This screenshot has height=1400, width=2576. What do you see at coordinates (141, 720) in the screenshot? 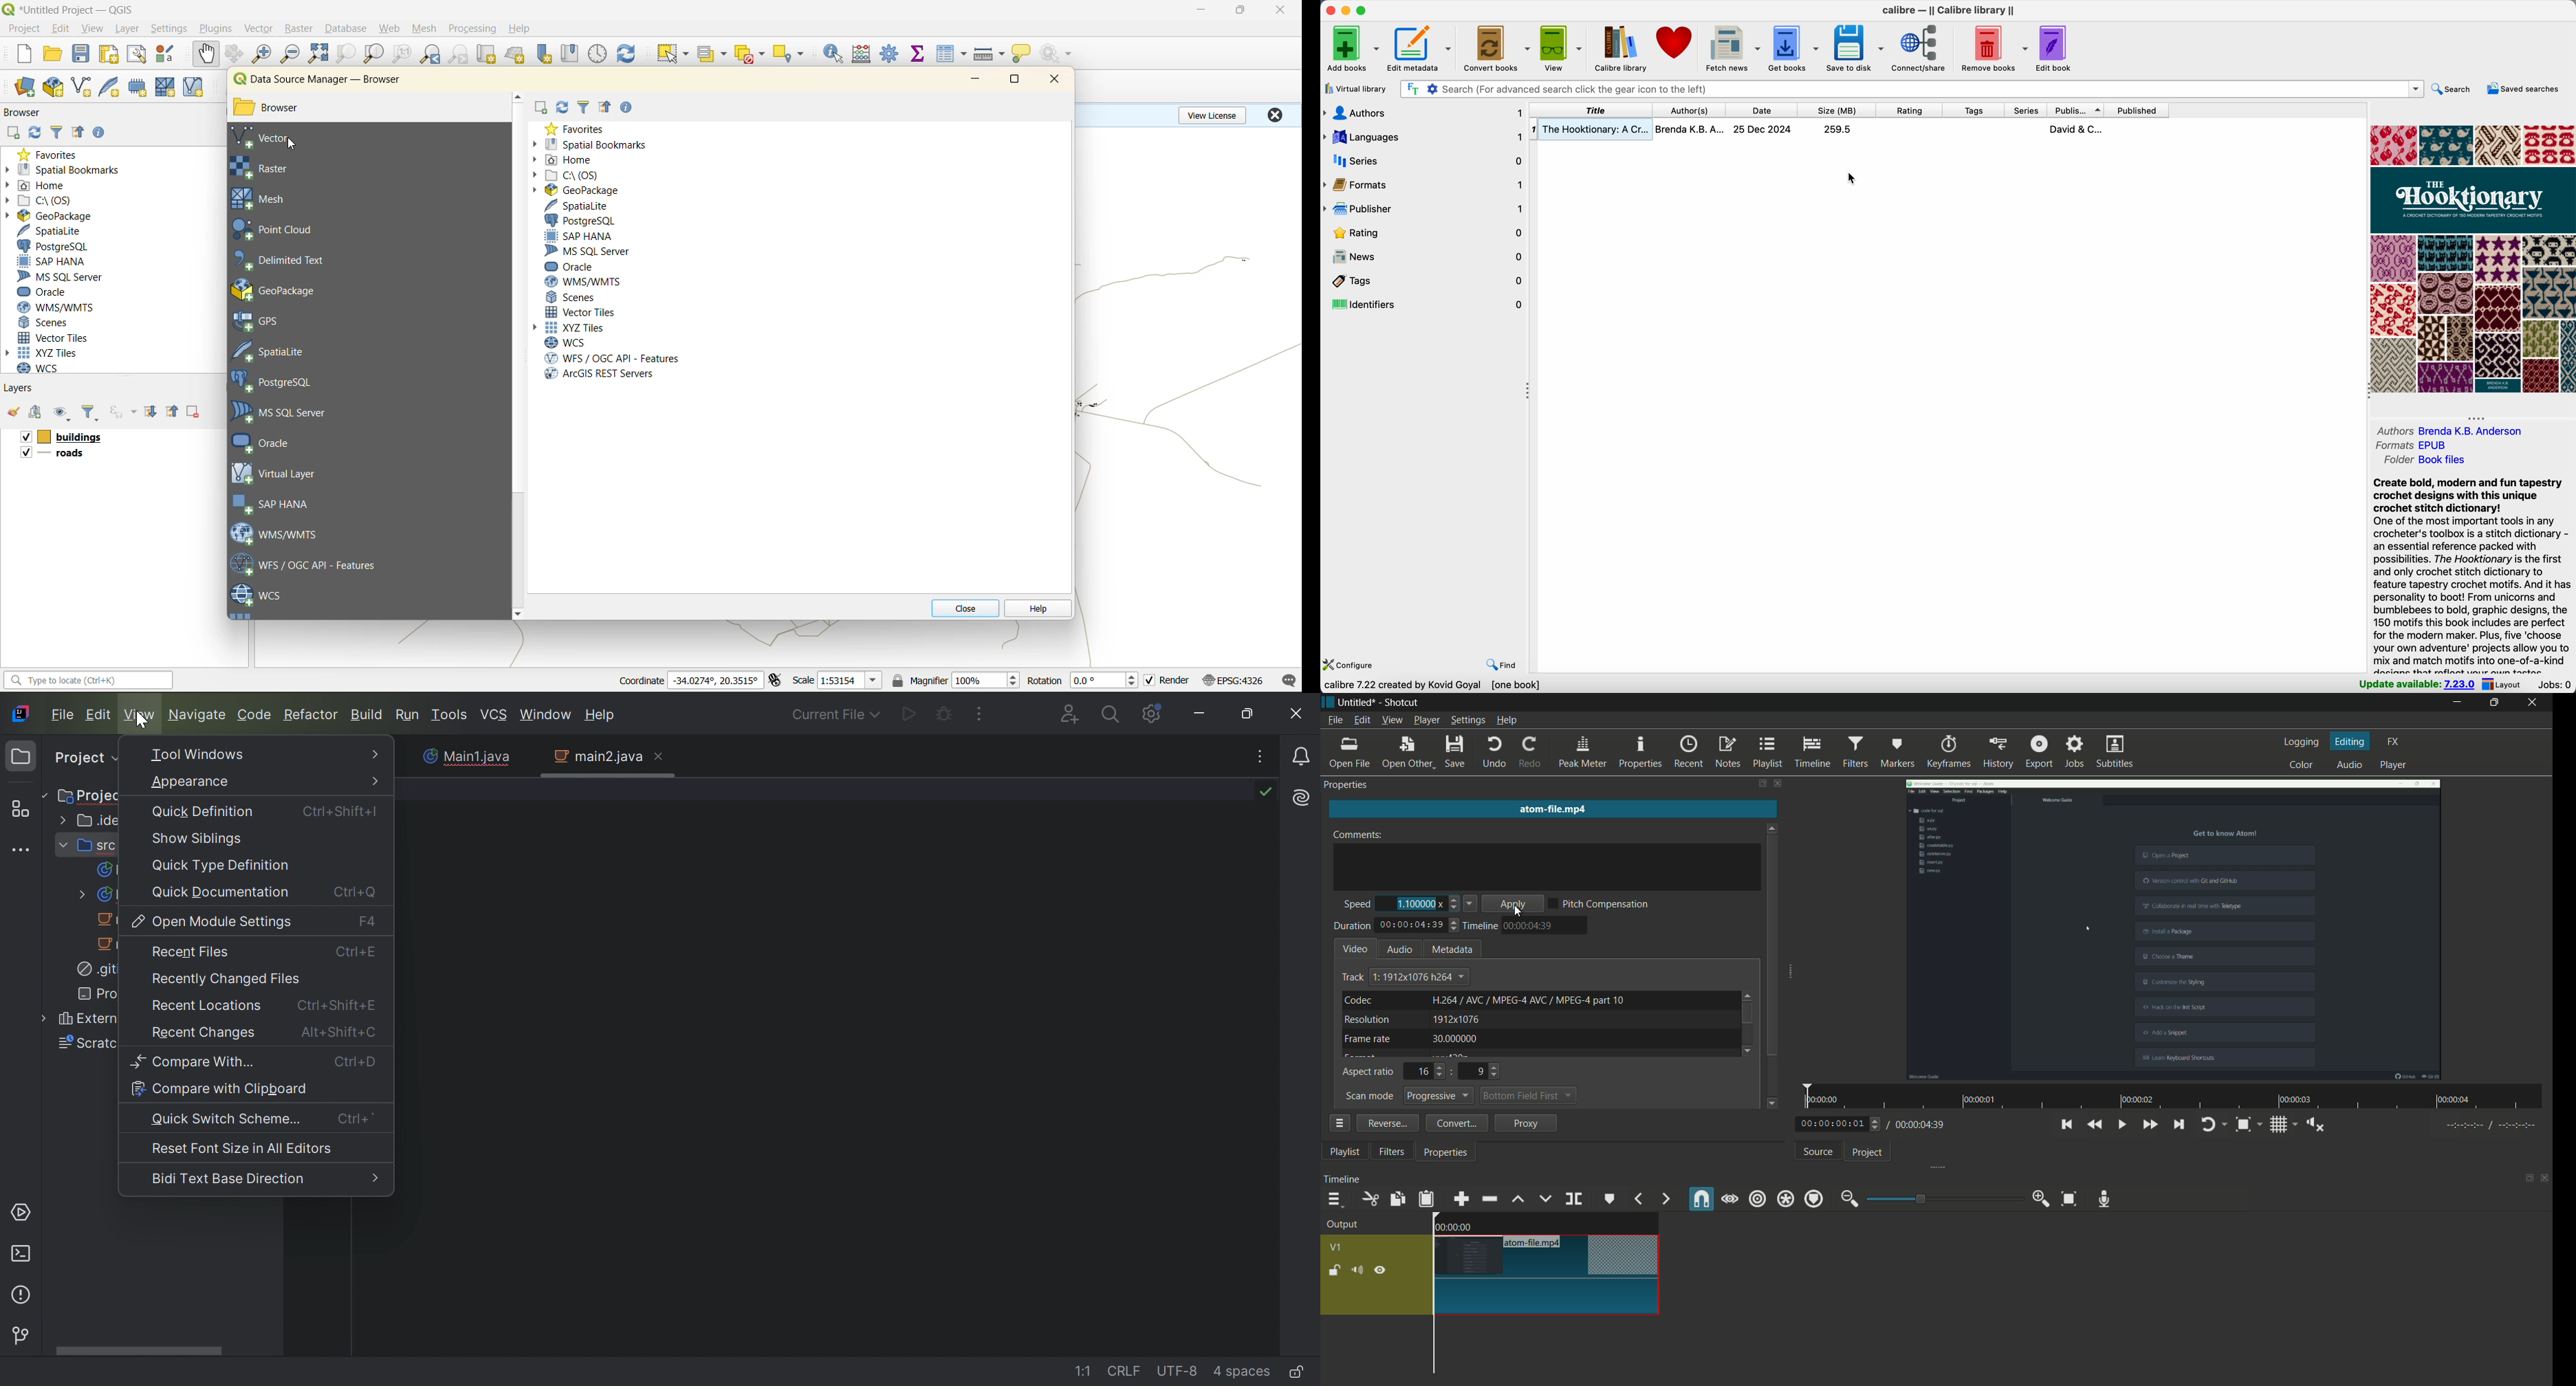
I see `cursor` at bounding box center [141, 720].